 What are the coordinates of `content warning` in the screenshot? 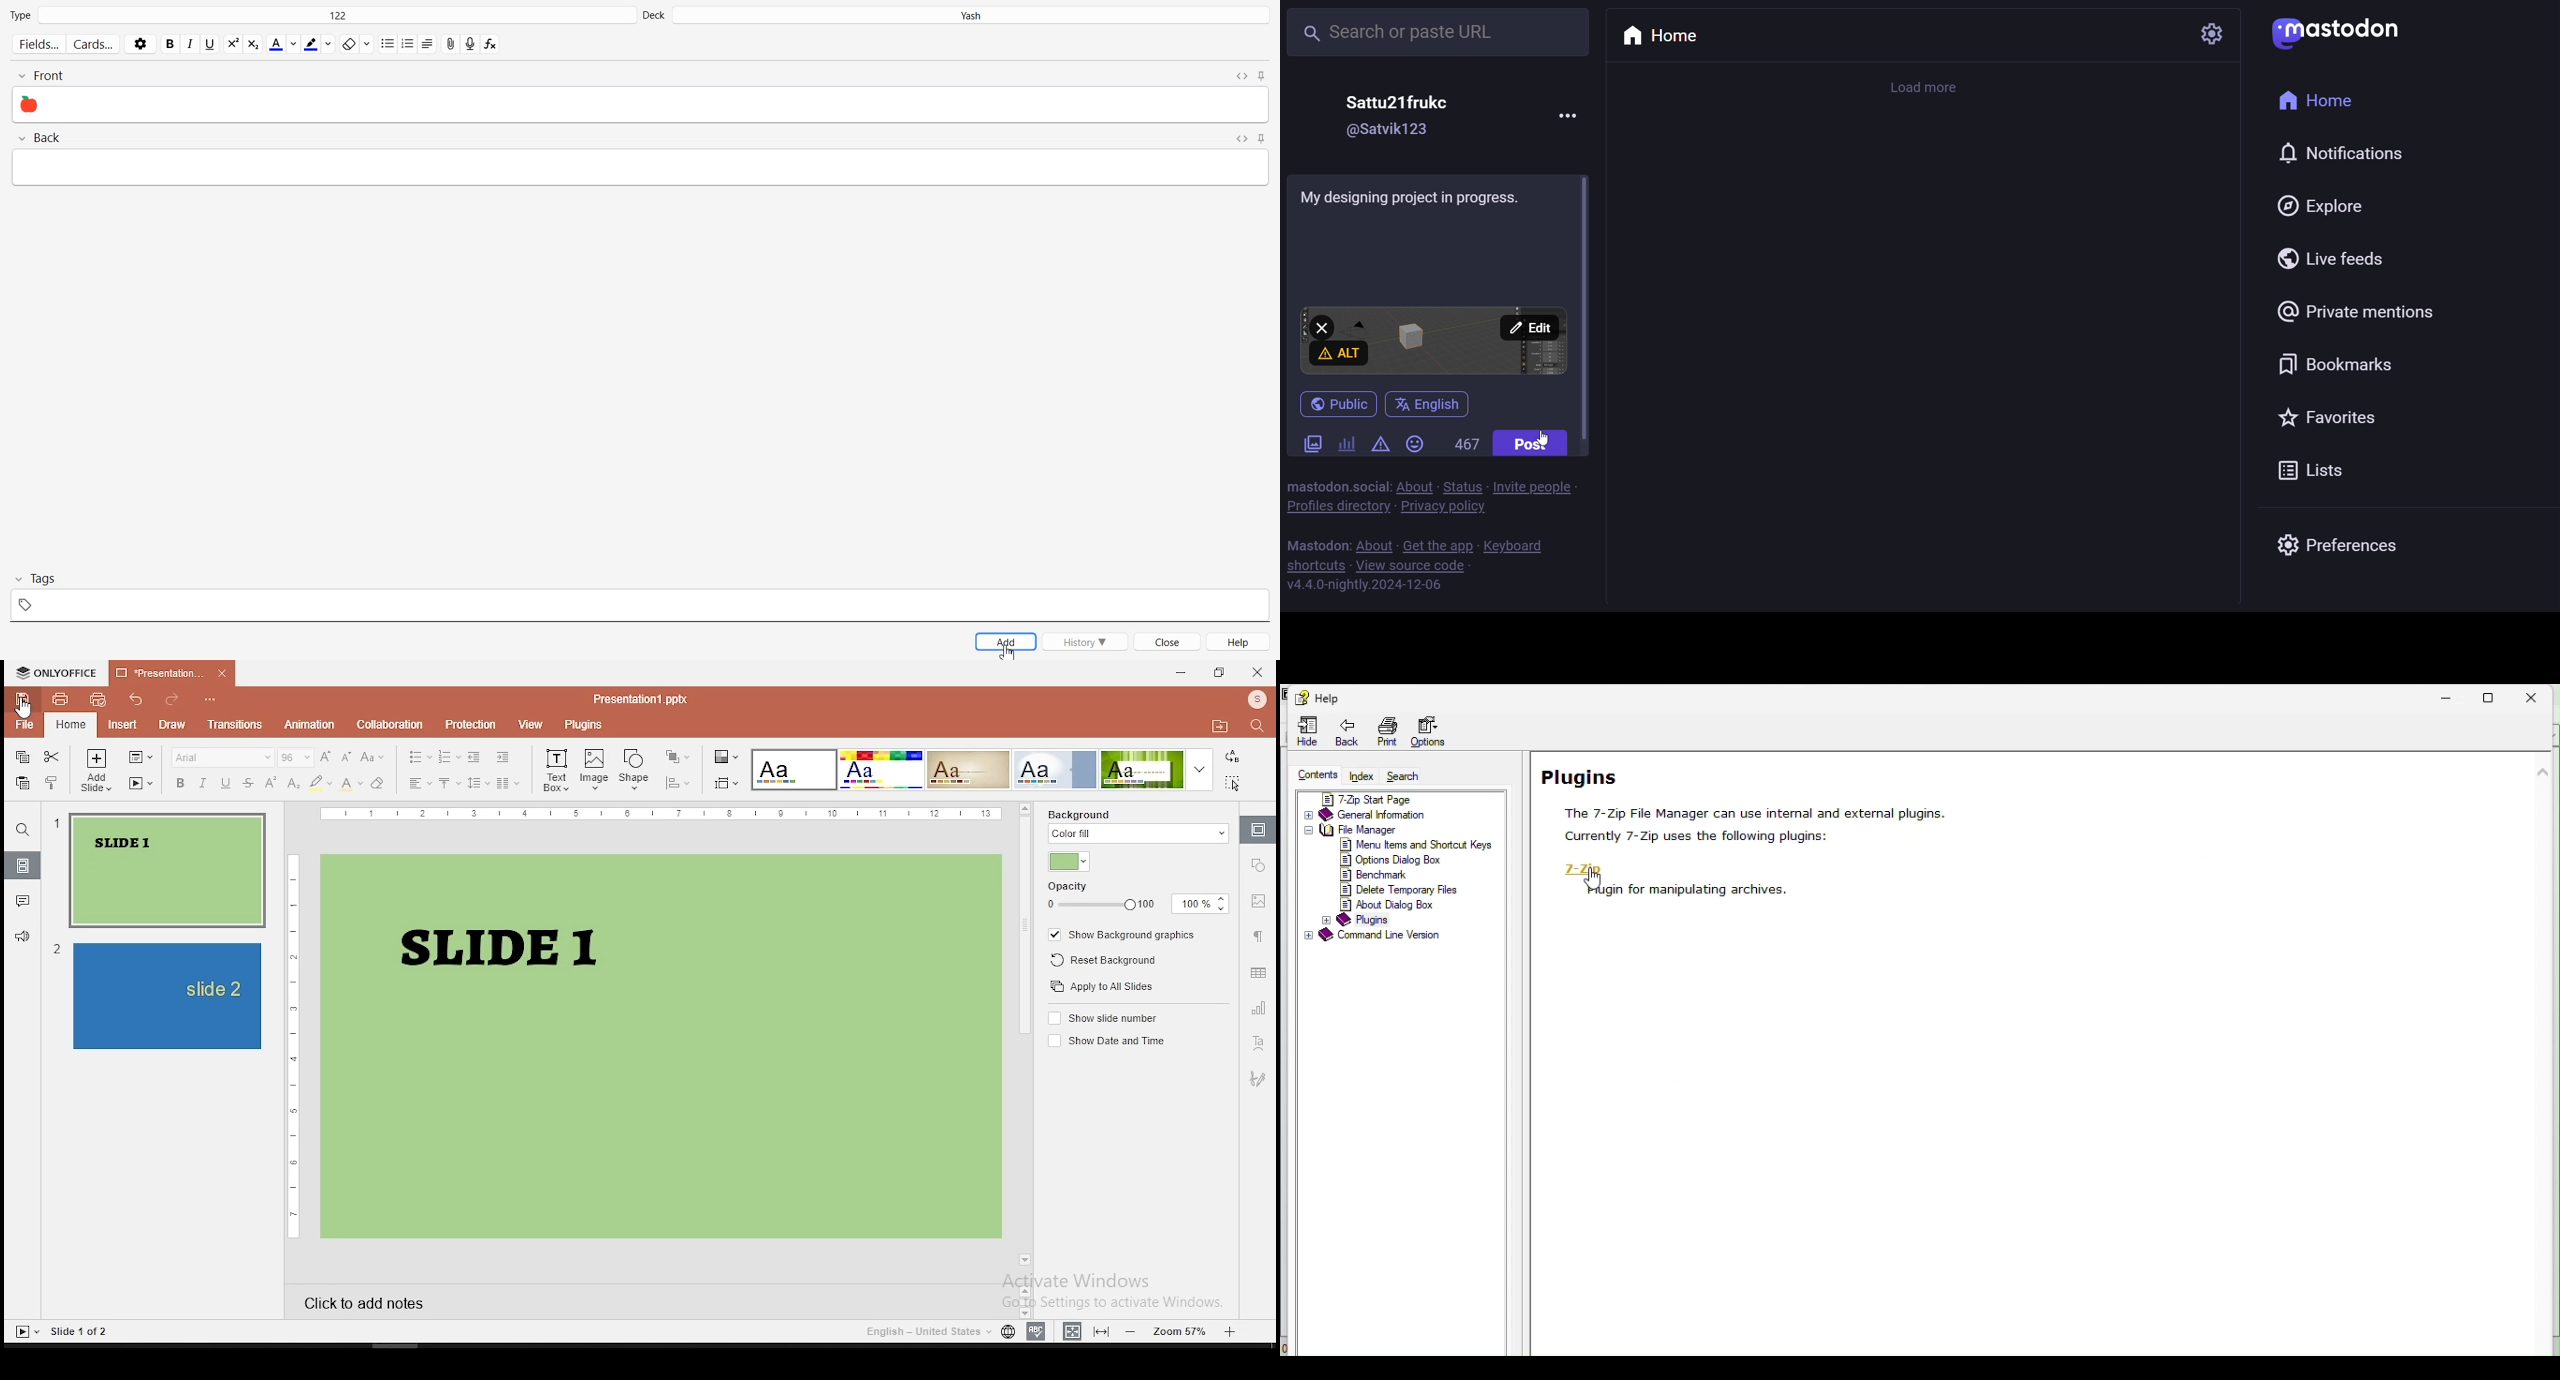 It's located at (1380, 444).